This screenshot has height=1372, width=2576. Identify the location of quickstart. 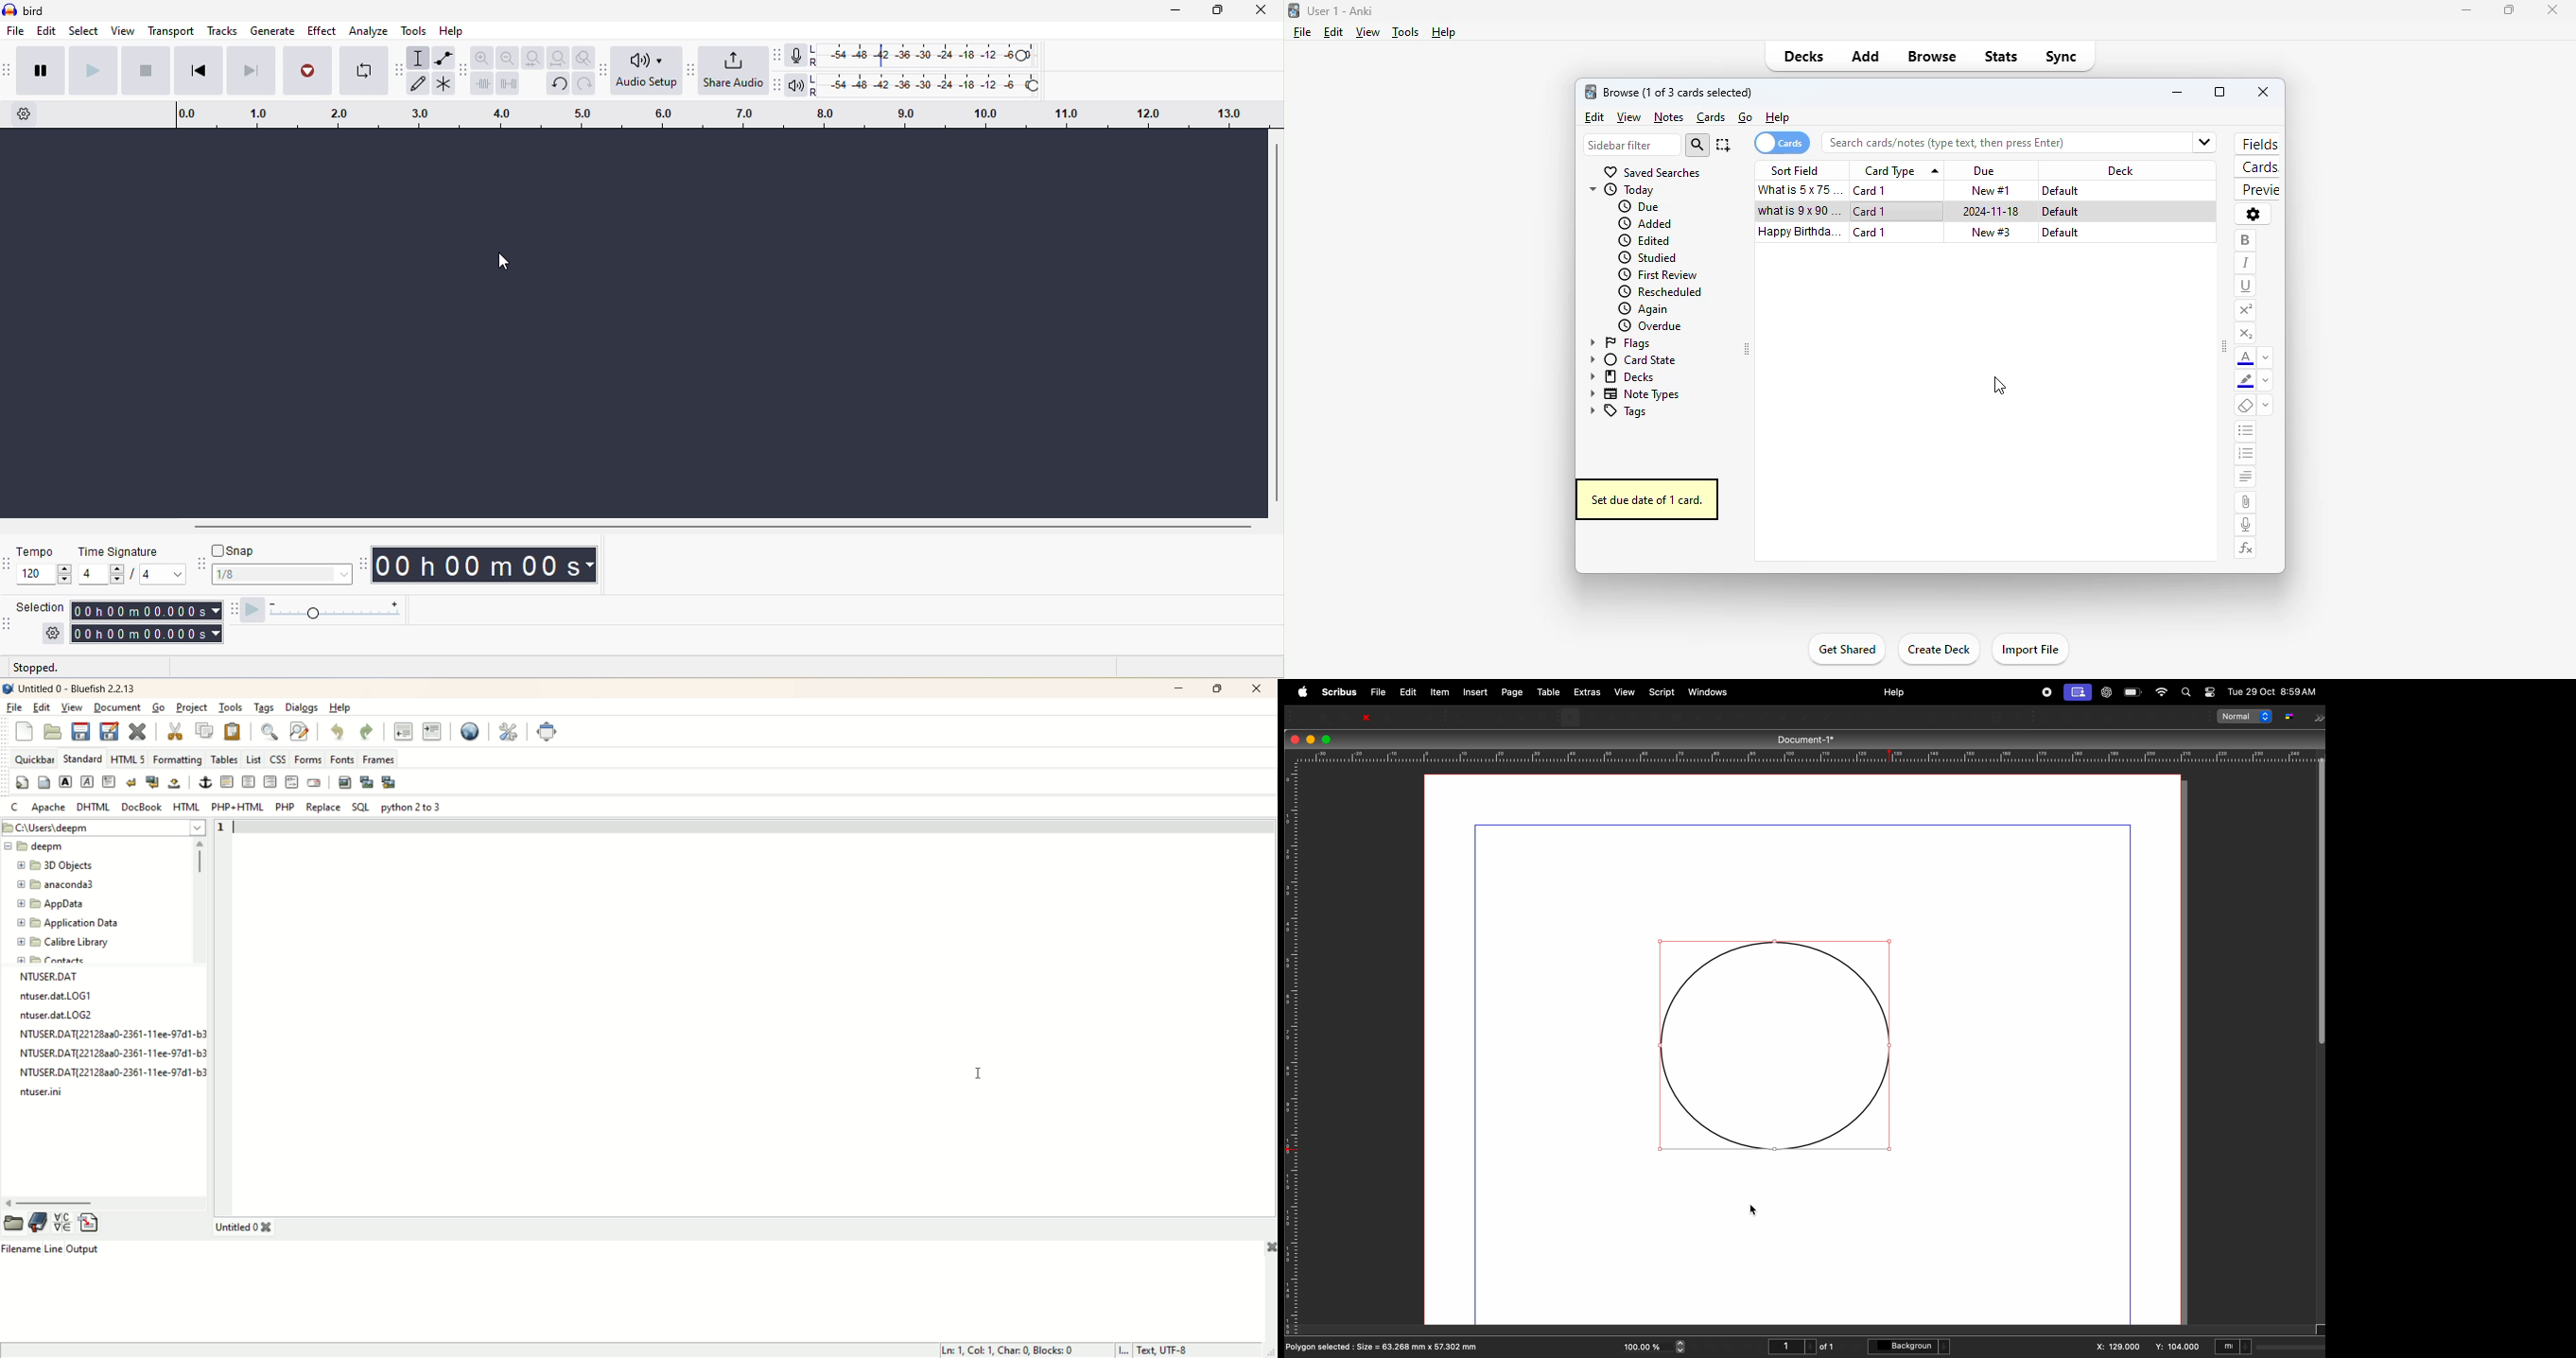
(22, 782).